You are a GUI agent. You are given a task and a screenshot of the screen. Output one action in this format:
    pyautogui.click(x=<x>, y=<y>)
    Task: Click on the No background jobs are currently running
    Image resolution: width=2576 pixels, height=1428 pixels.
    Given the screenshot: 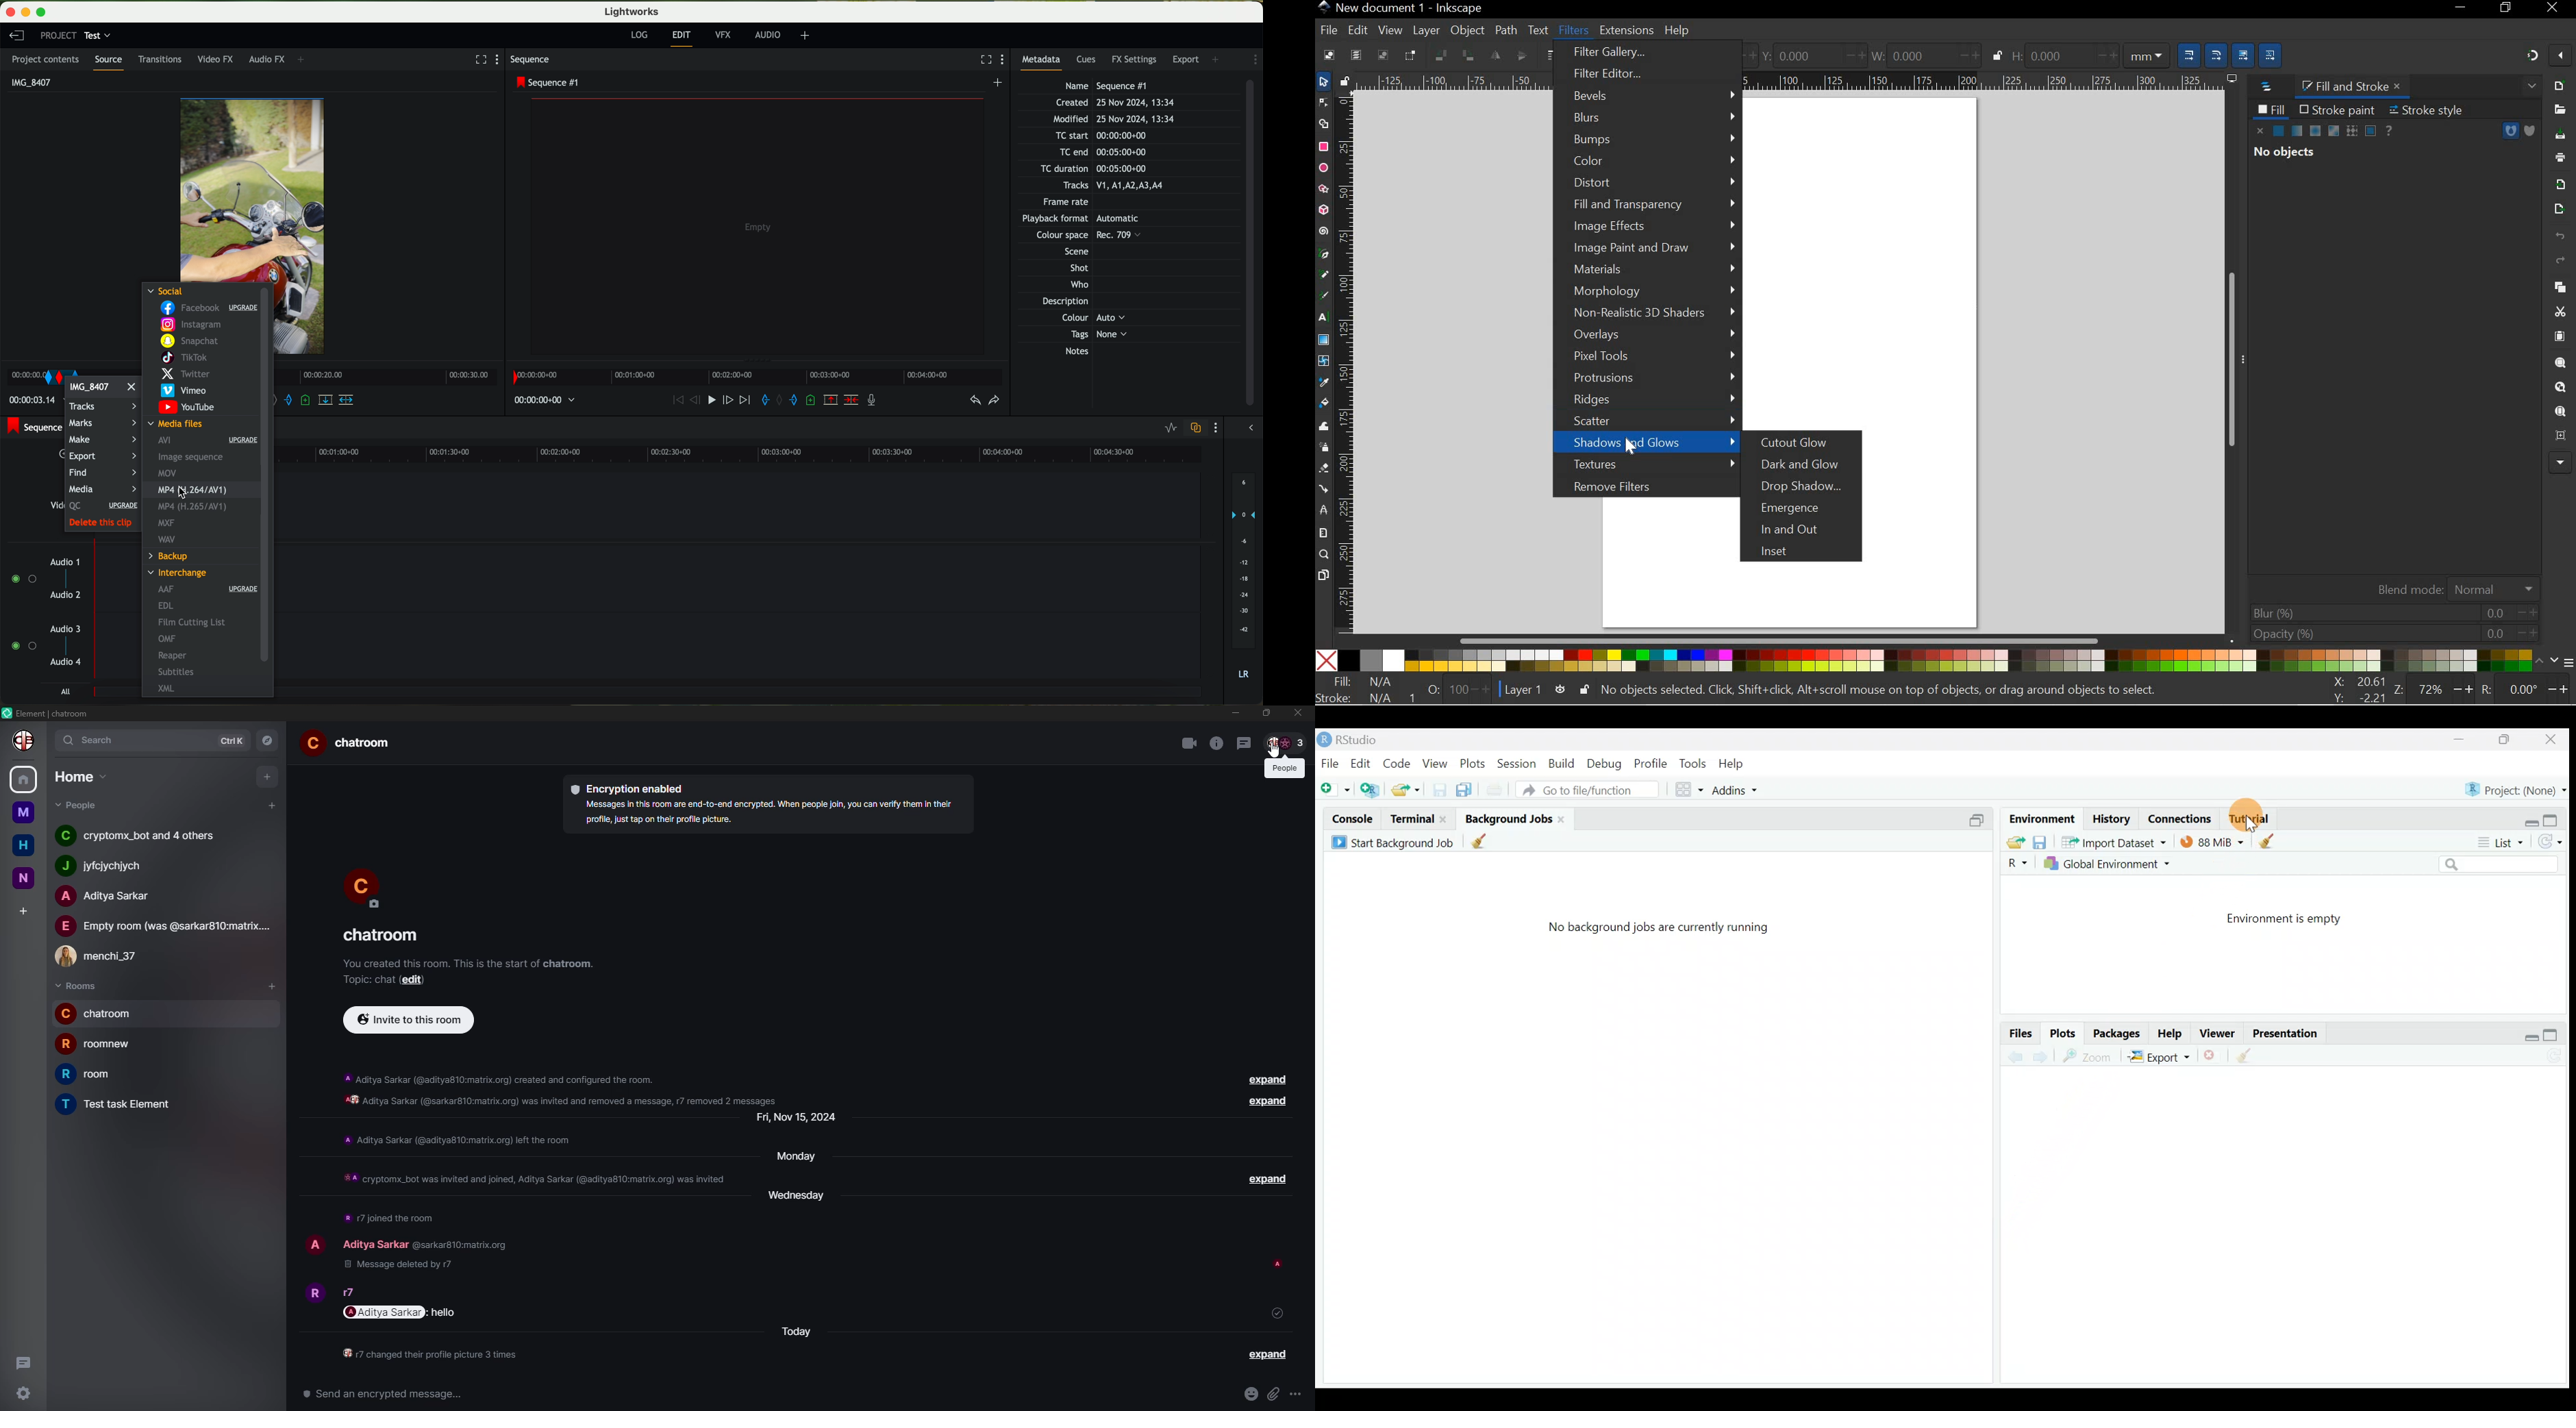 What is the action you would take?
    pyautogui.click(x=1665, y=931)
    